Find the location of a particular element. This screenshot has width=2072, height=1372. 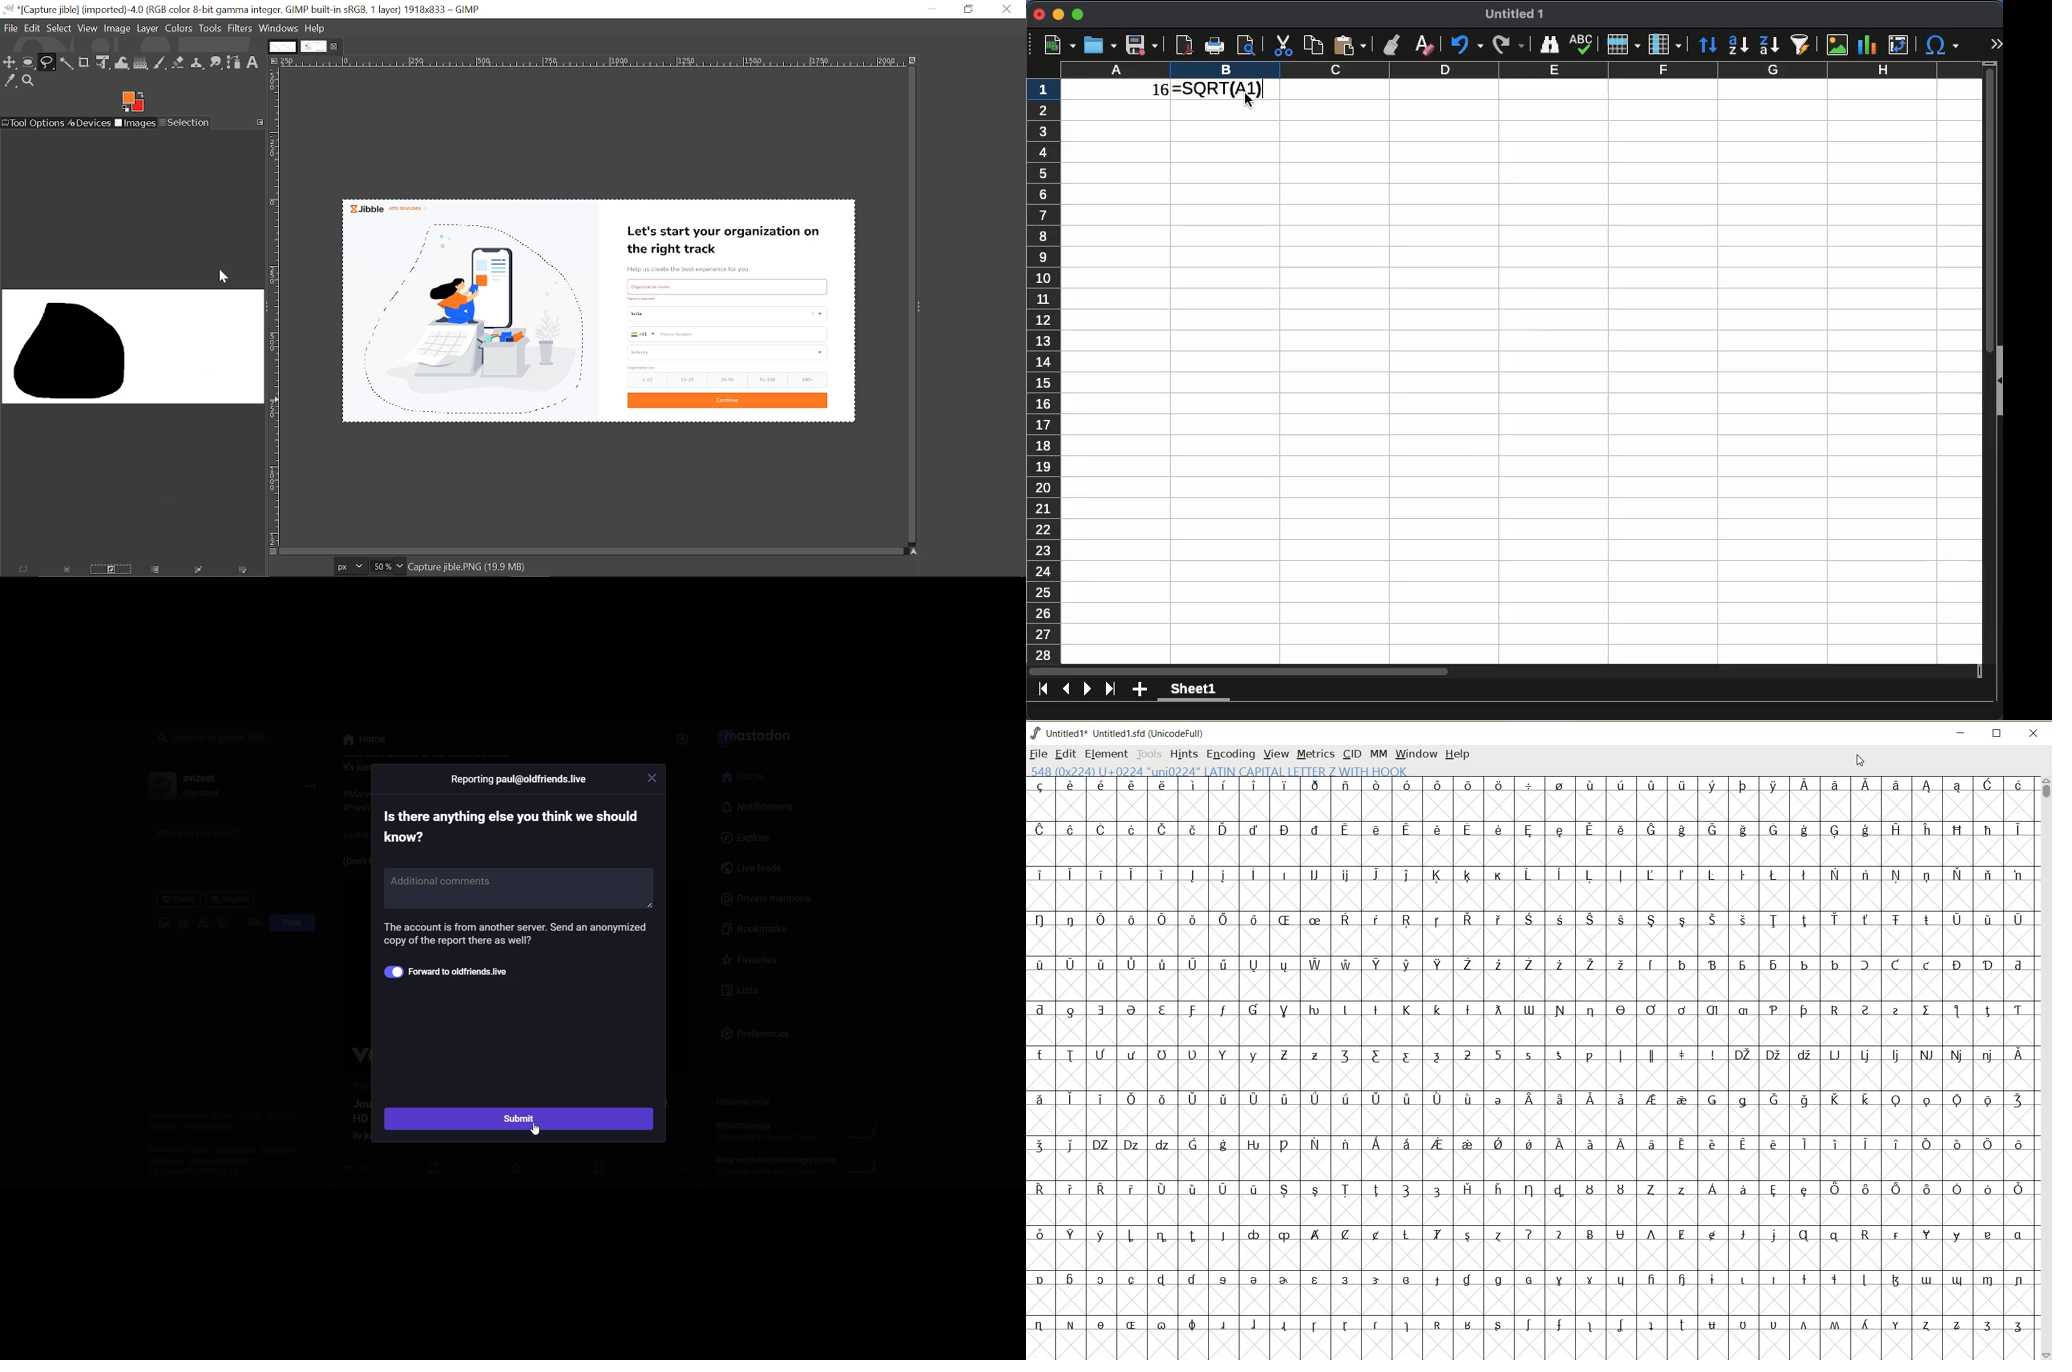

Tools is located at coordinates (211, 28).